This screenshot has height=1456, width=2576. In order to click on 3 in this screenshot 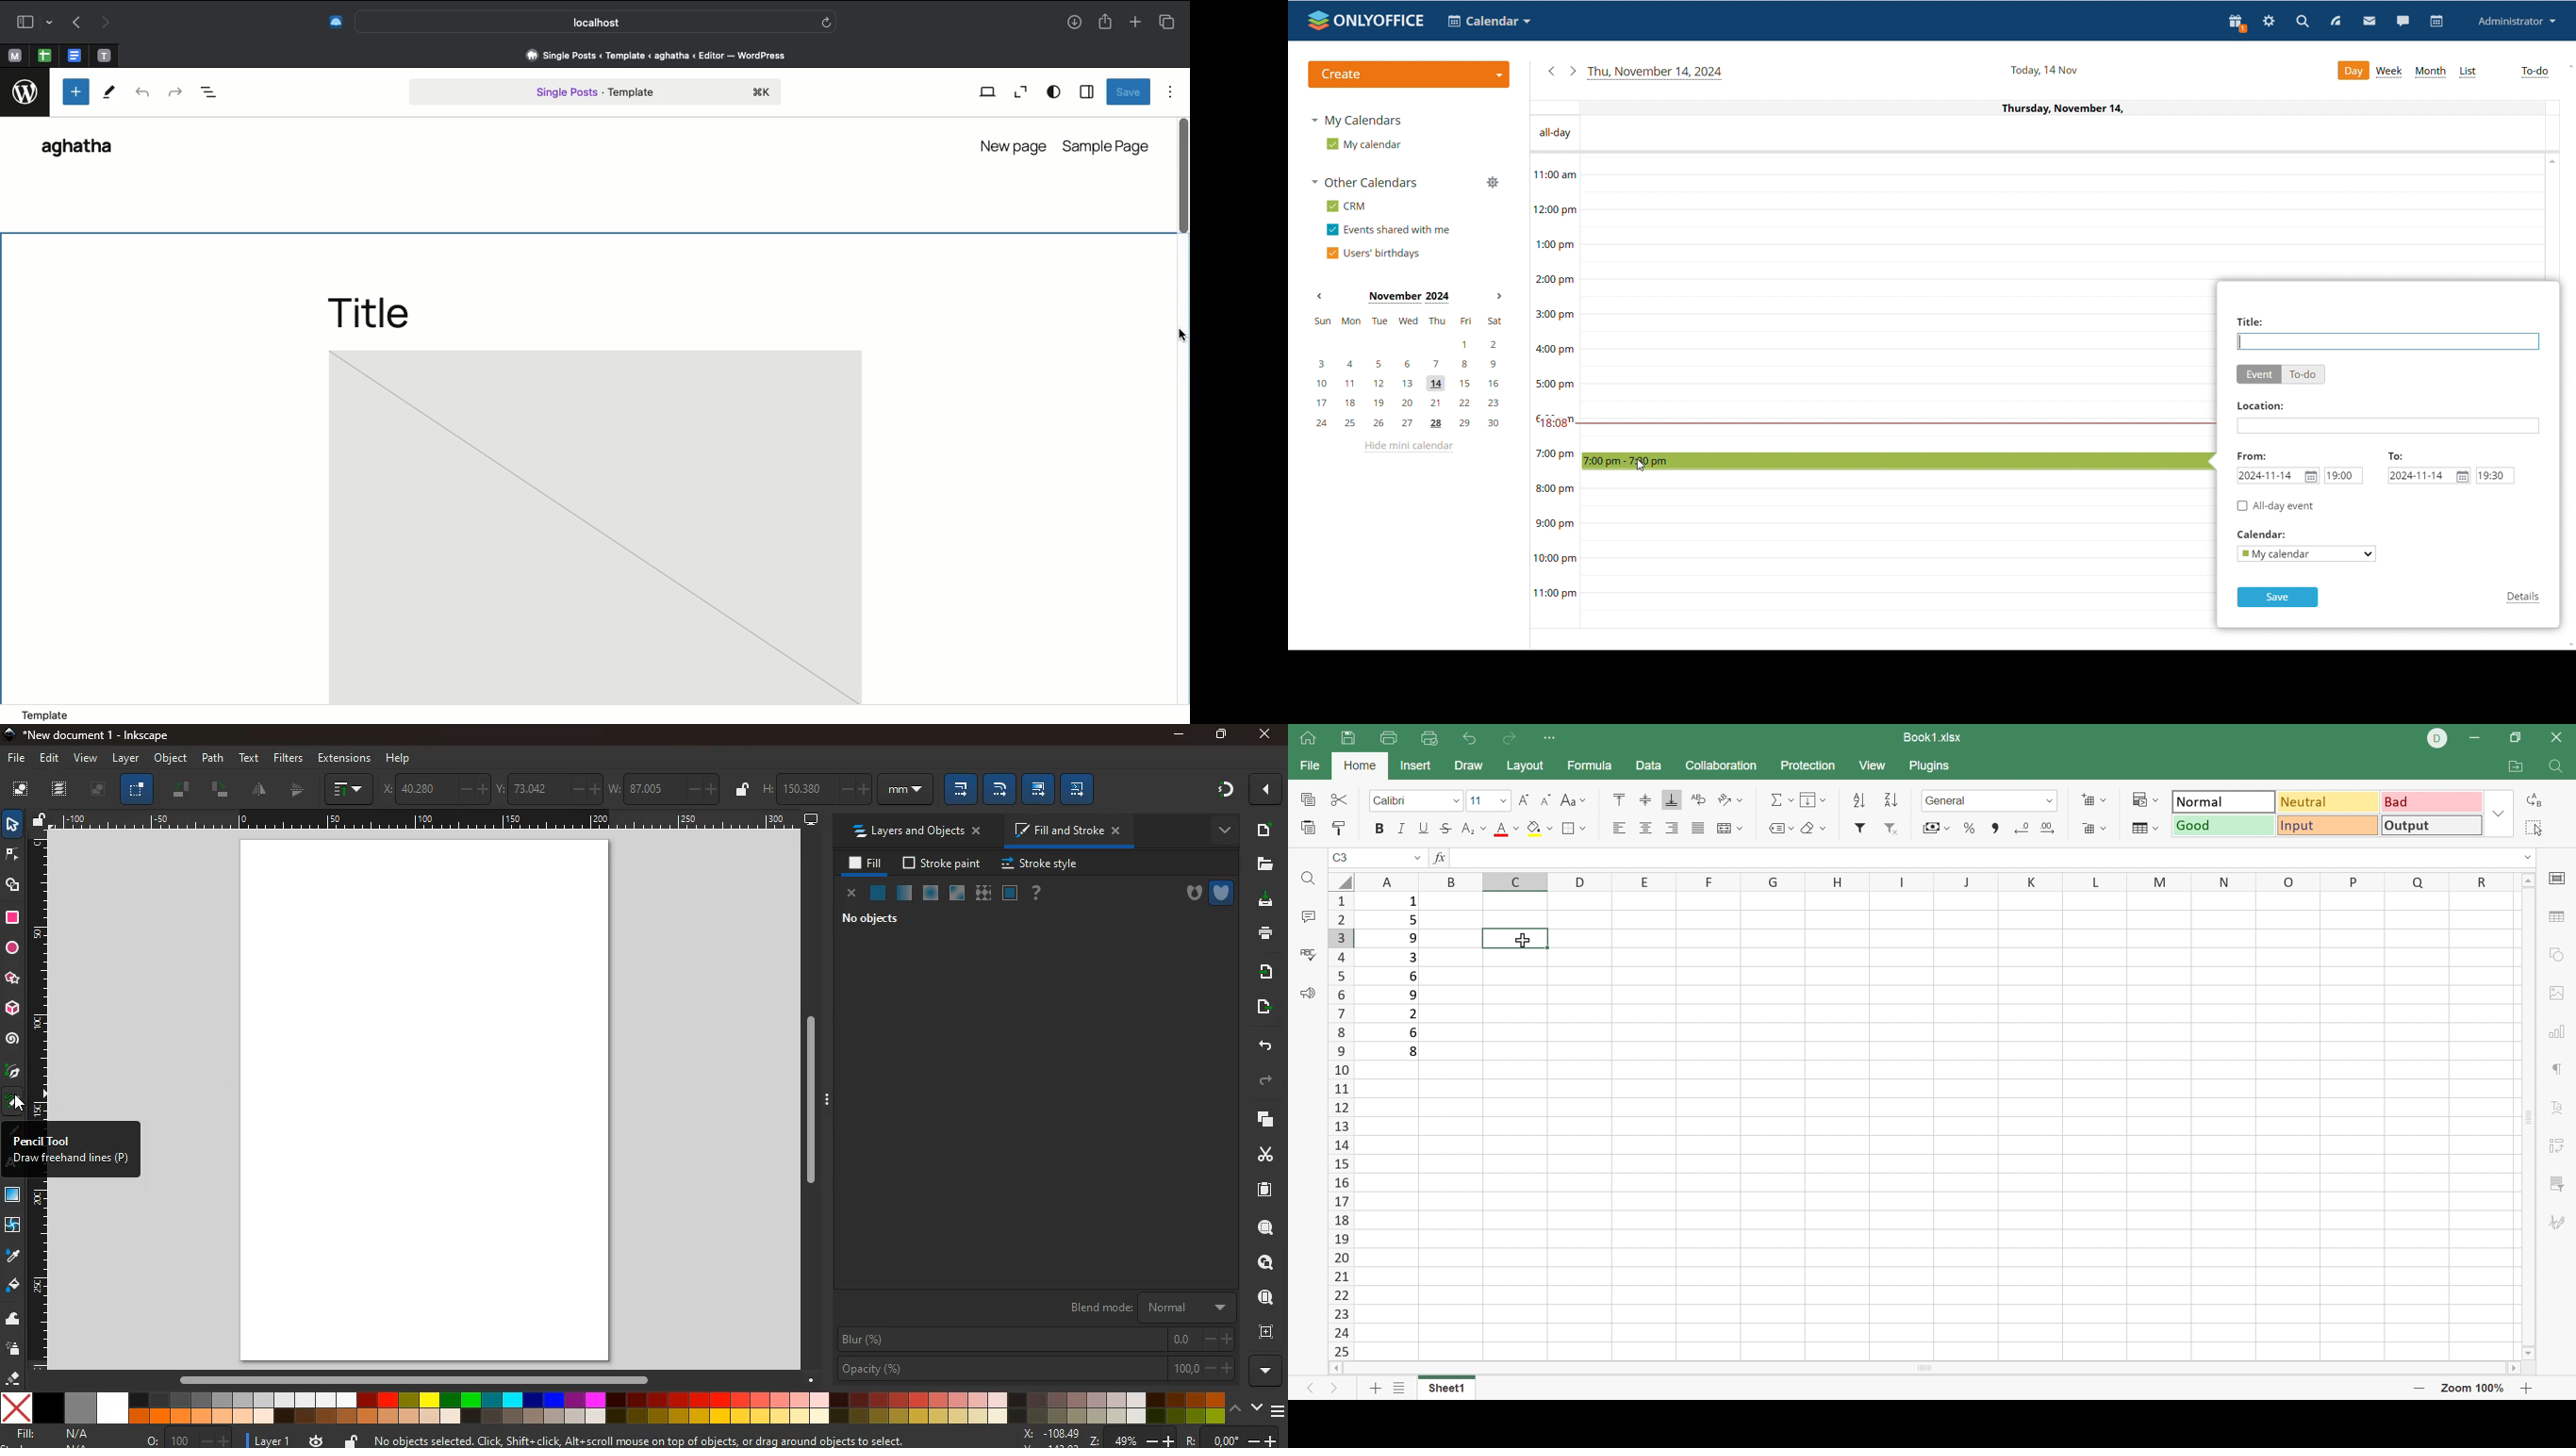, I will do `click(1412, 957)`.